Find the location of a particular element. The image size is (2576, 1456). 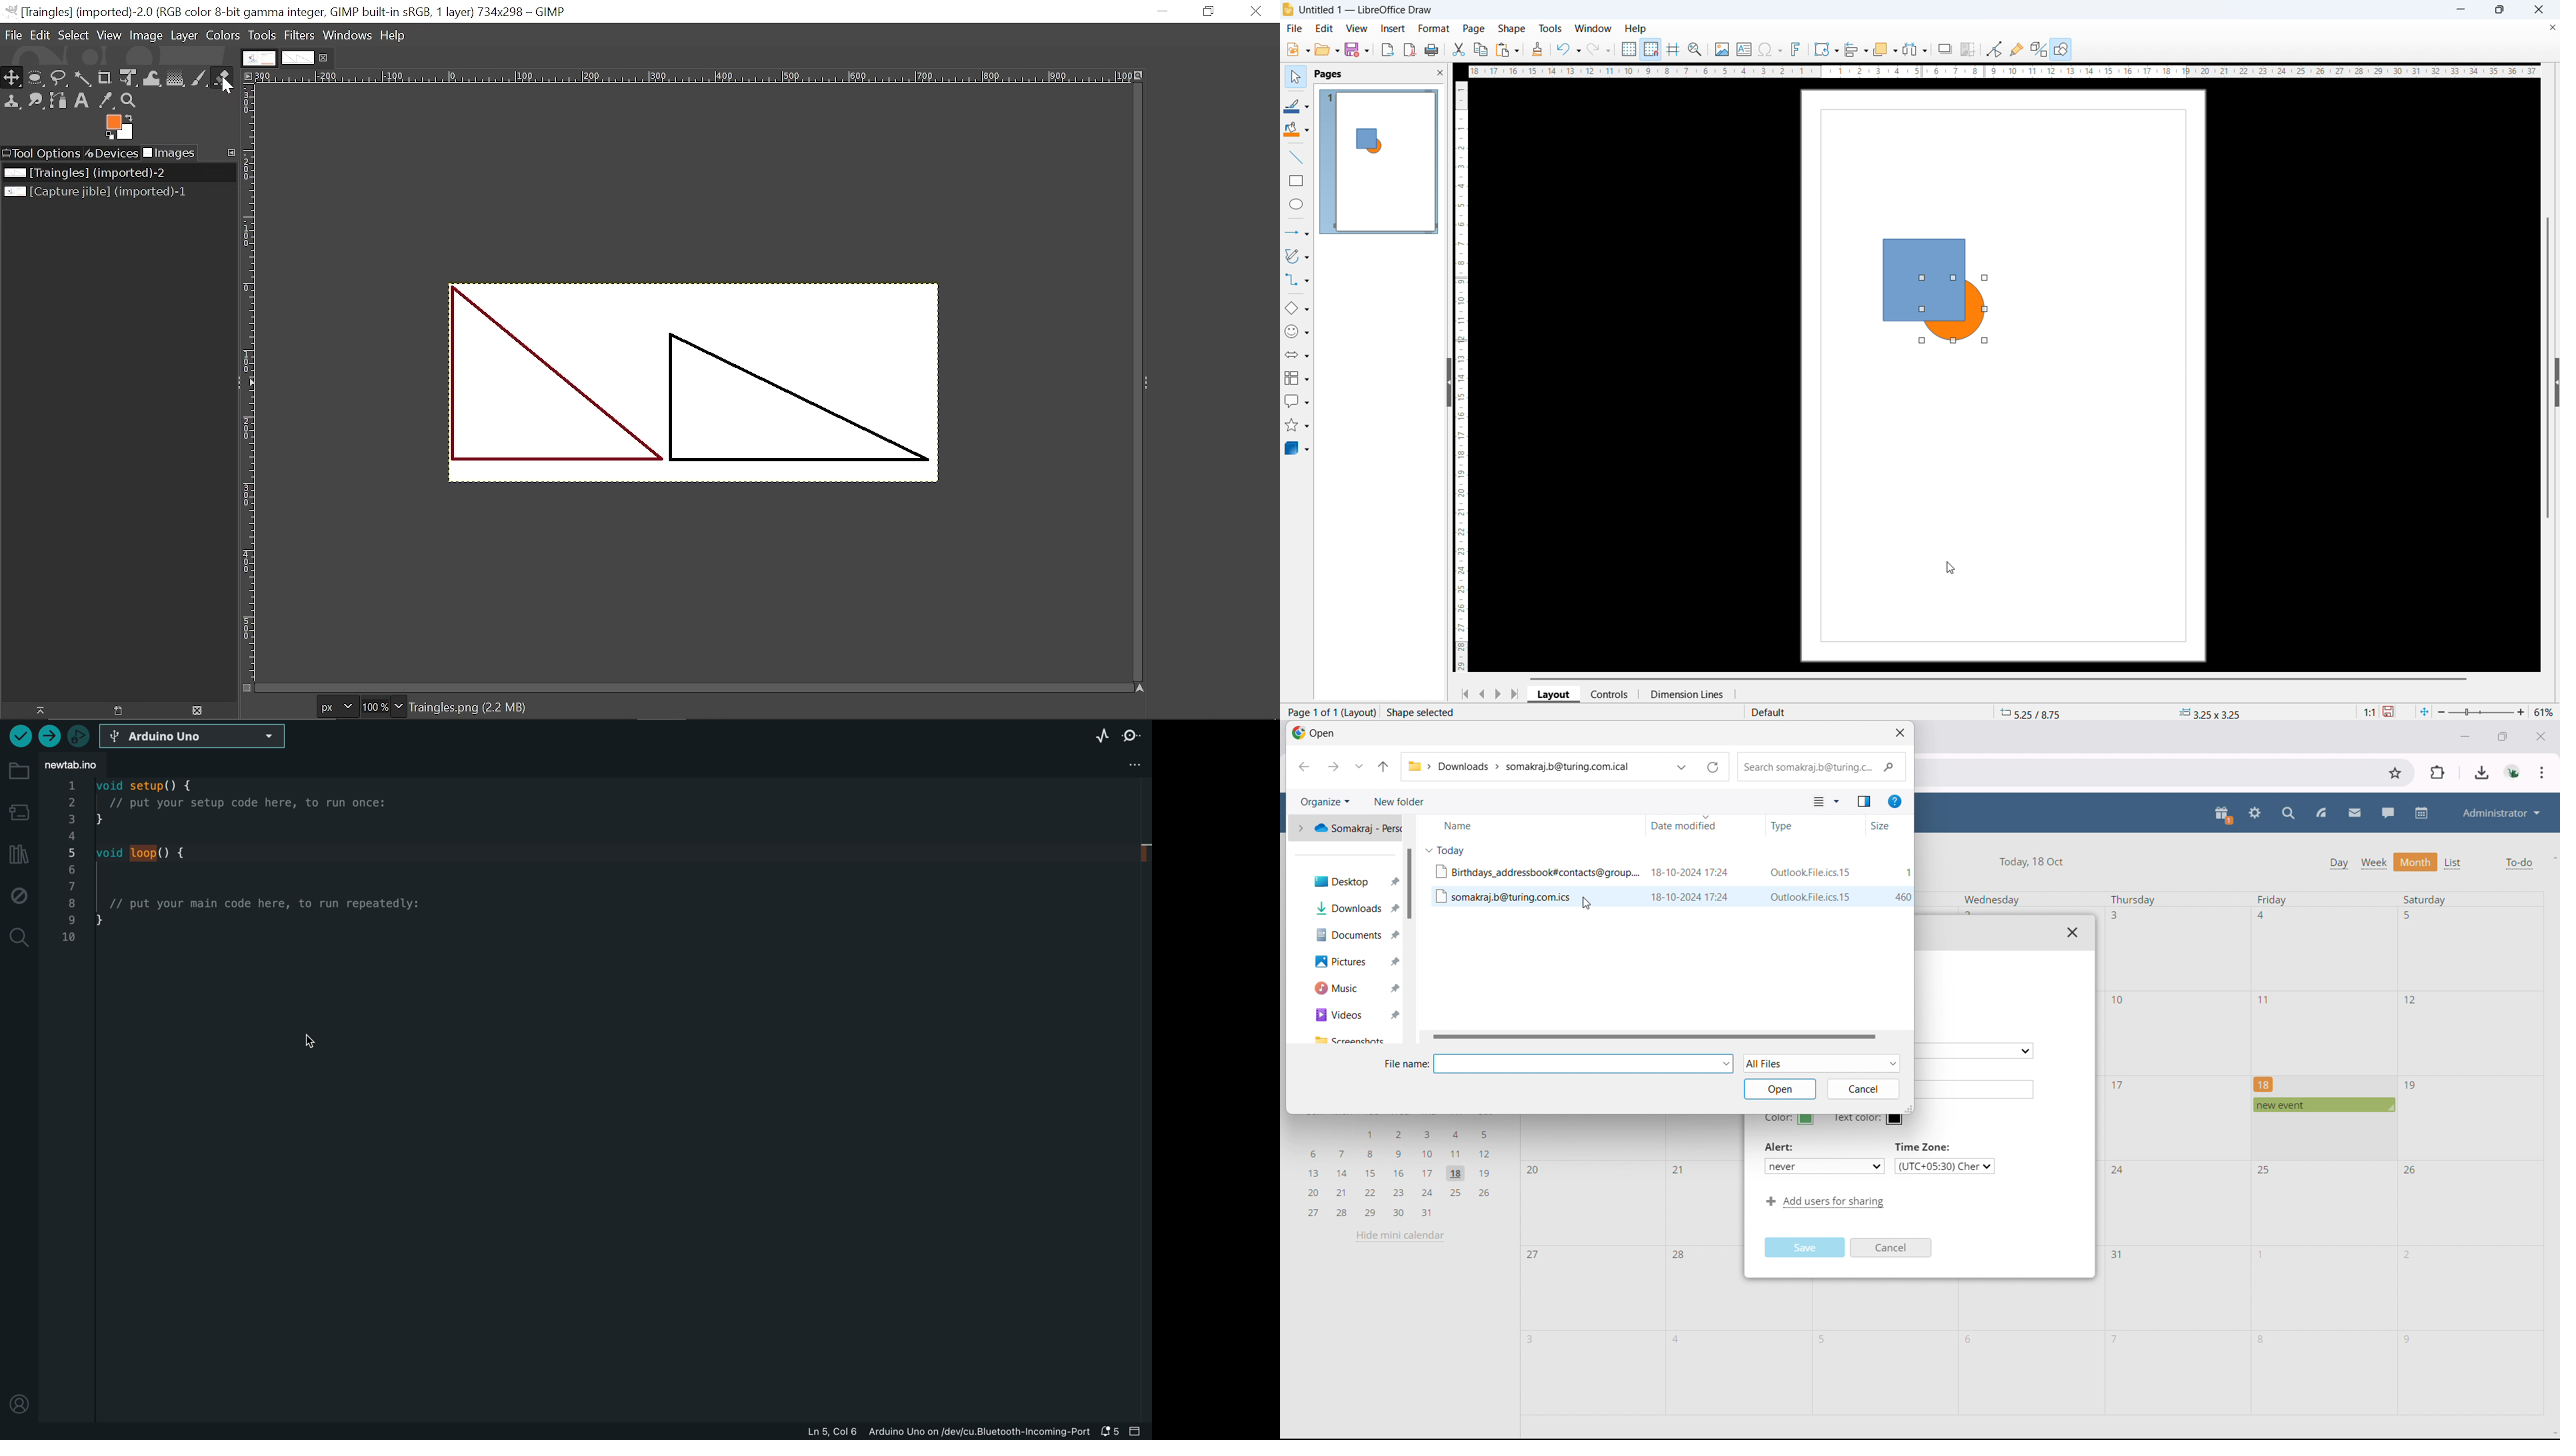

export is located at coordinates (1388, 49).